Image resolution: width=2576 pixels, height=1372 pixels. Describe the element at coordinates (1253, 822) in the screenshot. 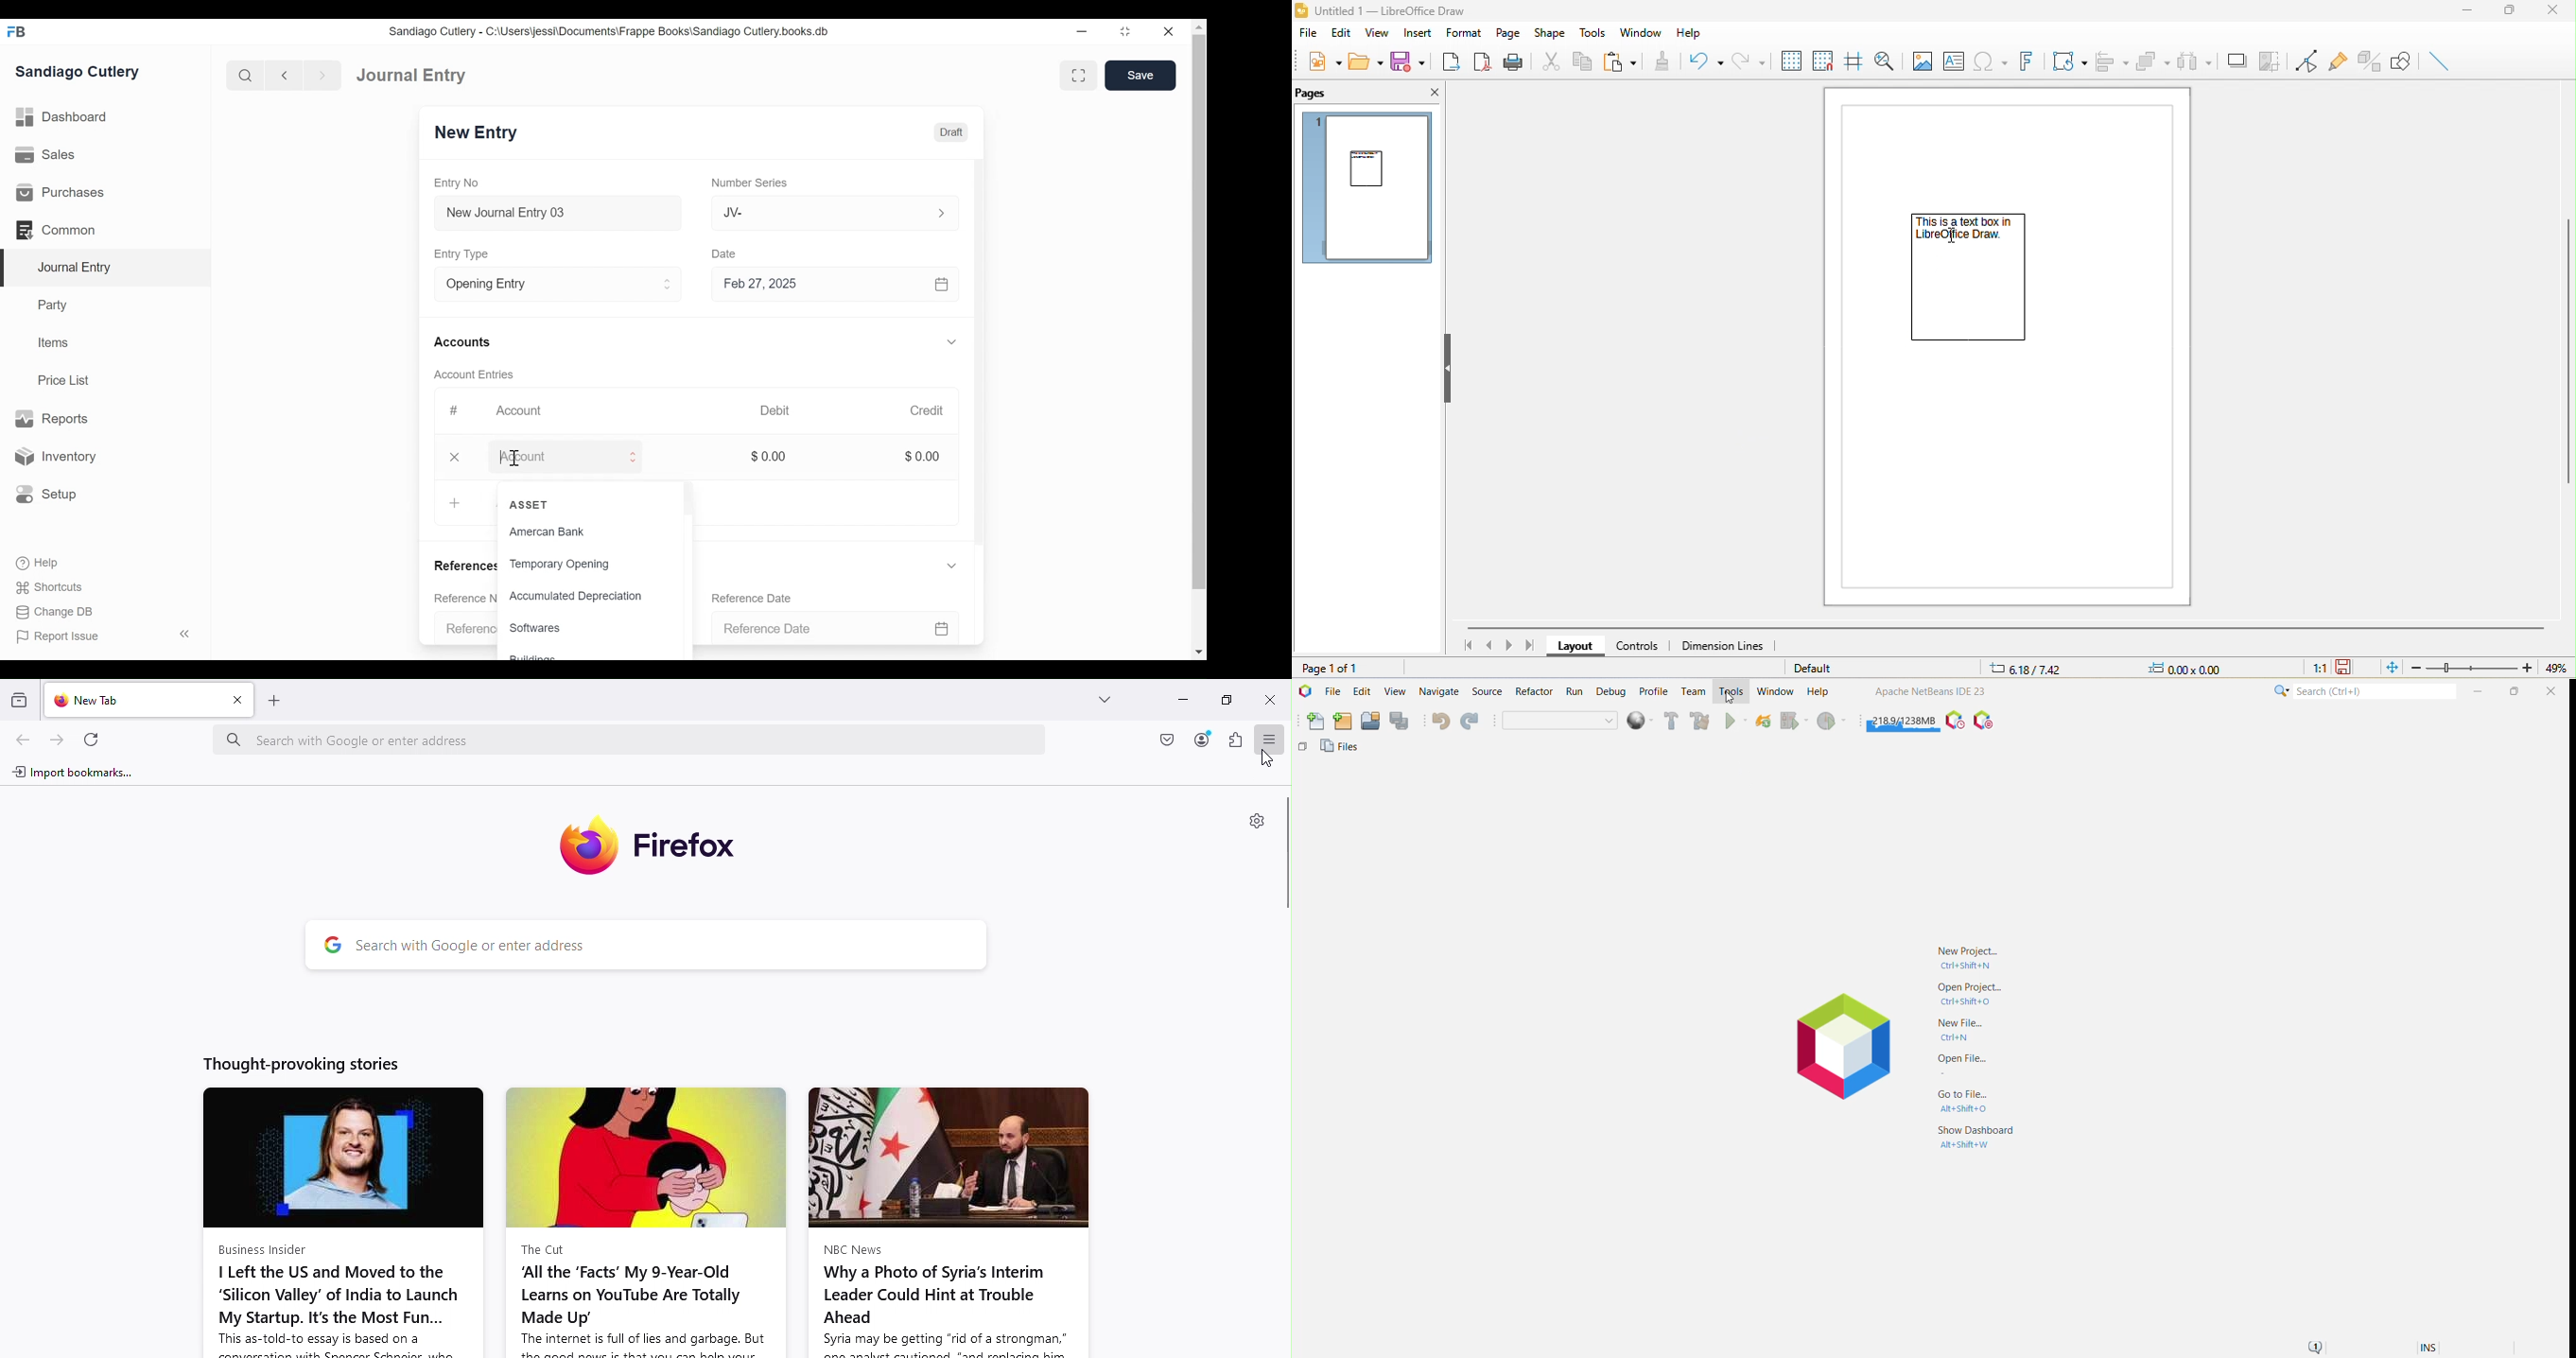

I see `Personalize new tab` at that location.